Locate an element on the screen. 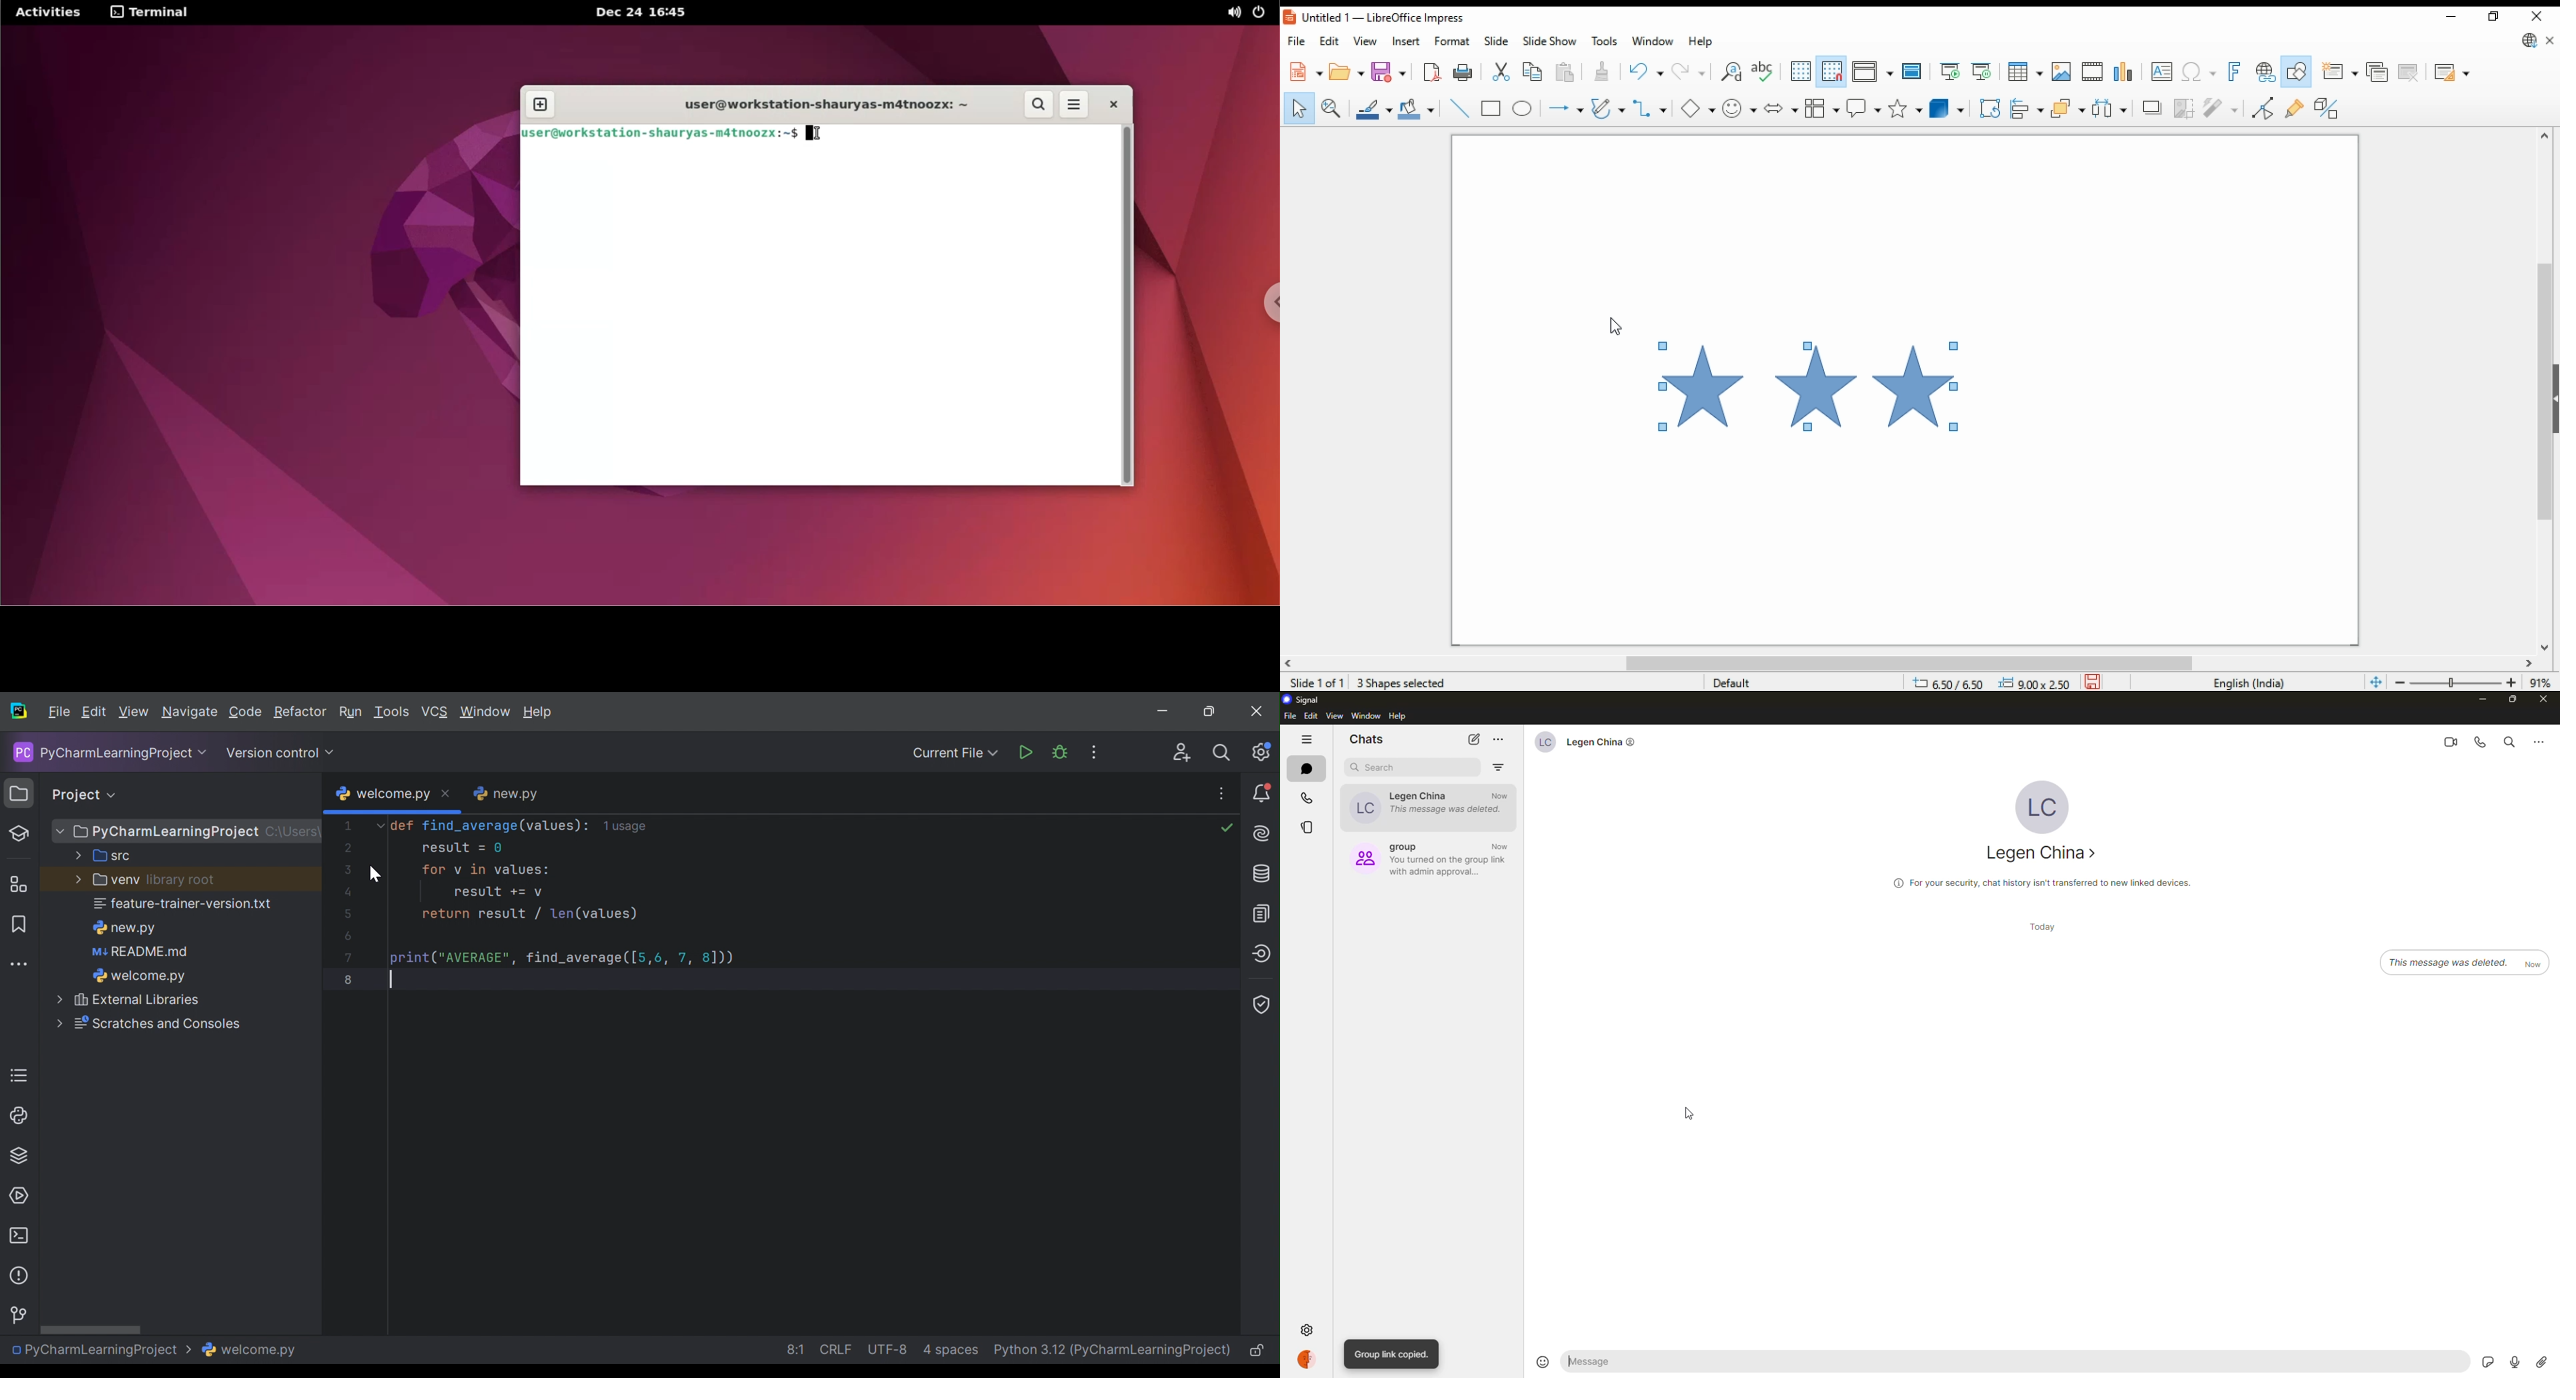 The width and height of the screenshot is (2576, 1400). file is located at coordinates (1297, 40).